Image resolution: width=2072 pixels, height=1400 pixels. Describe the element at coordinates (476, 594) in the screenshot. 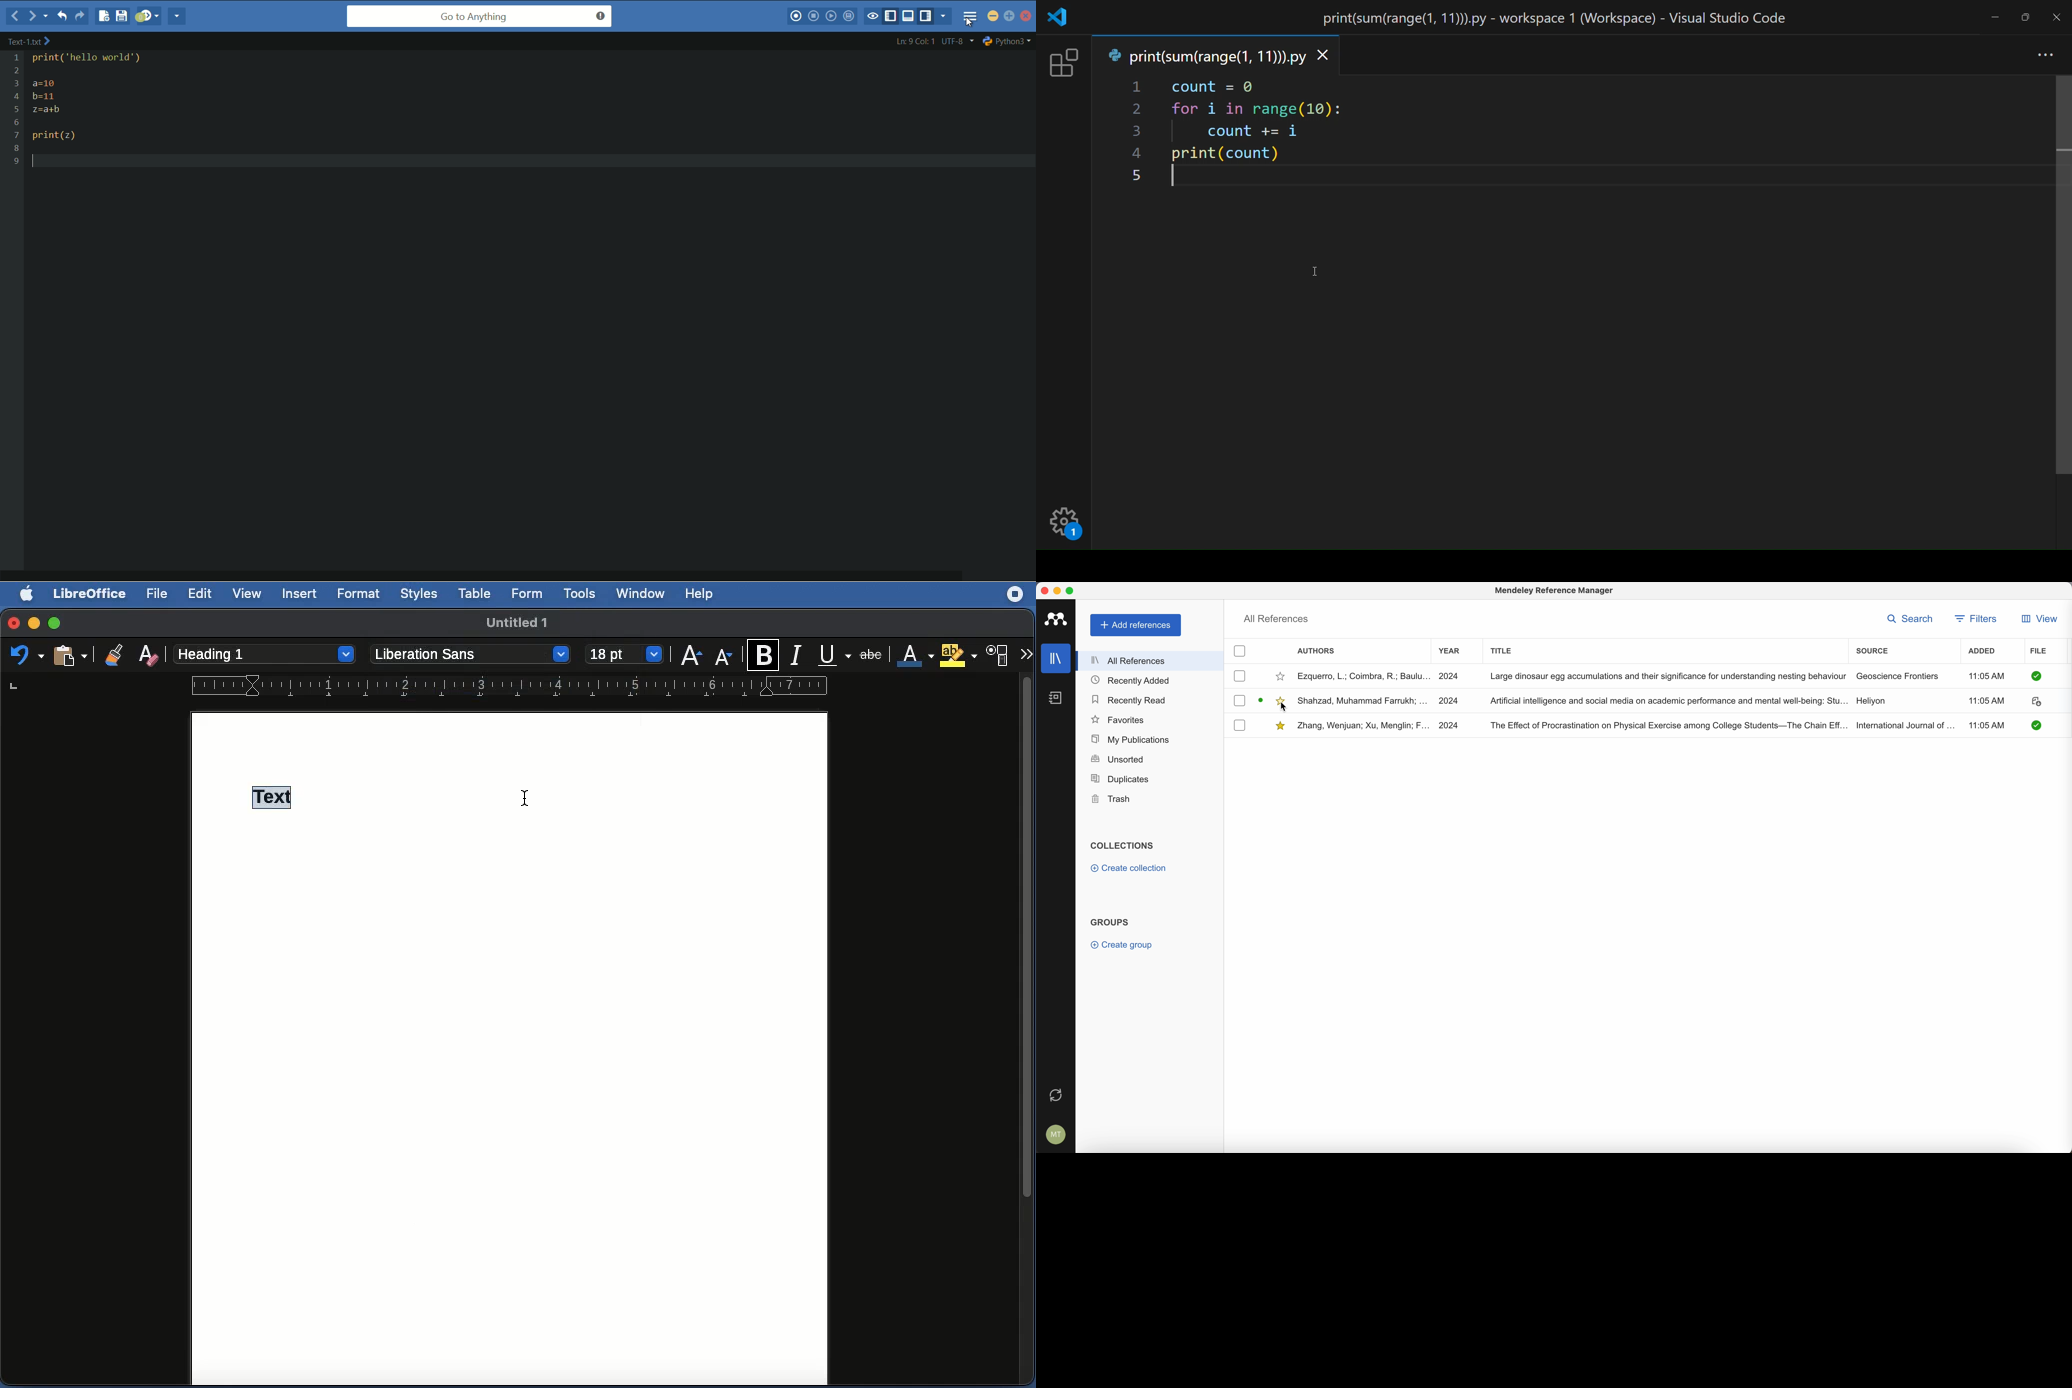

I see `Table` at that location.